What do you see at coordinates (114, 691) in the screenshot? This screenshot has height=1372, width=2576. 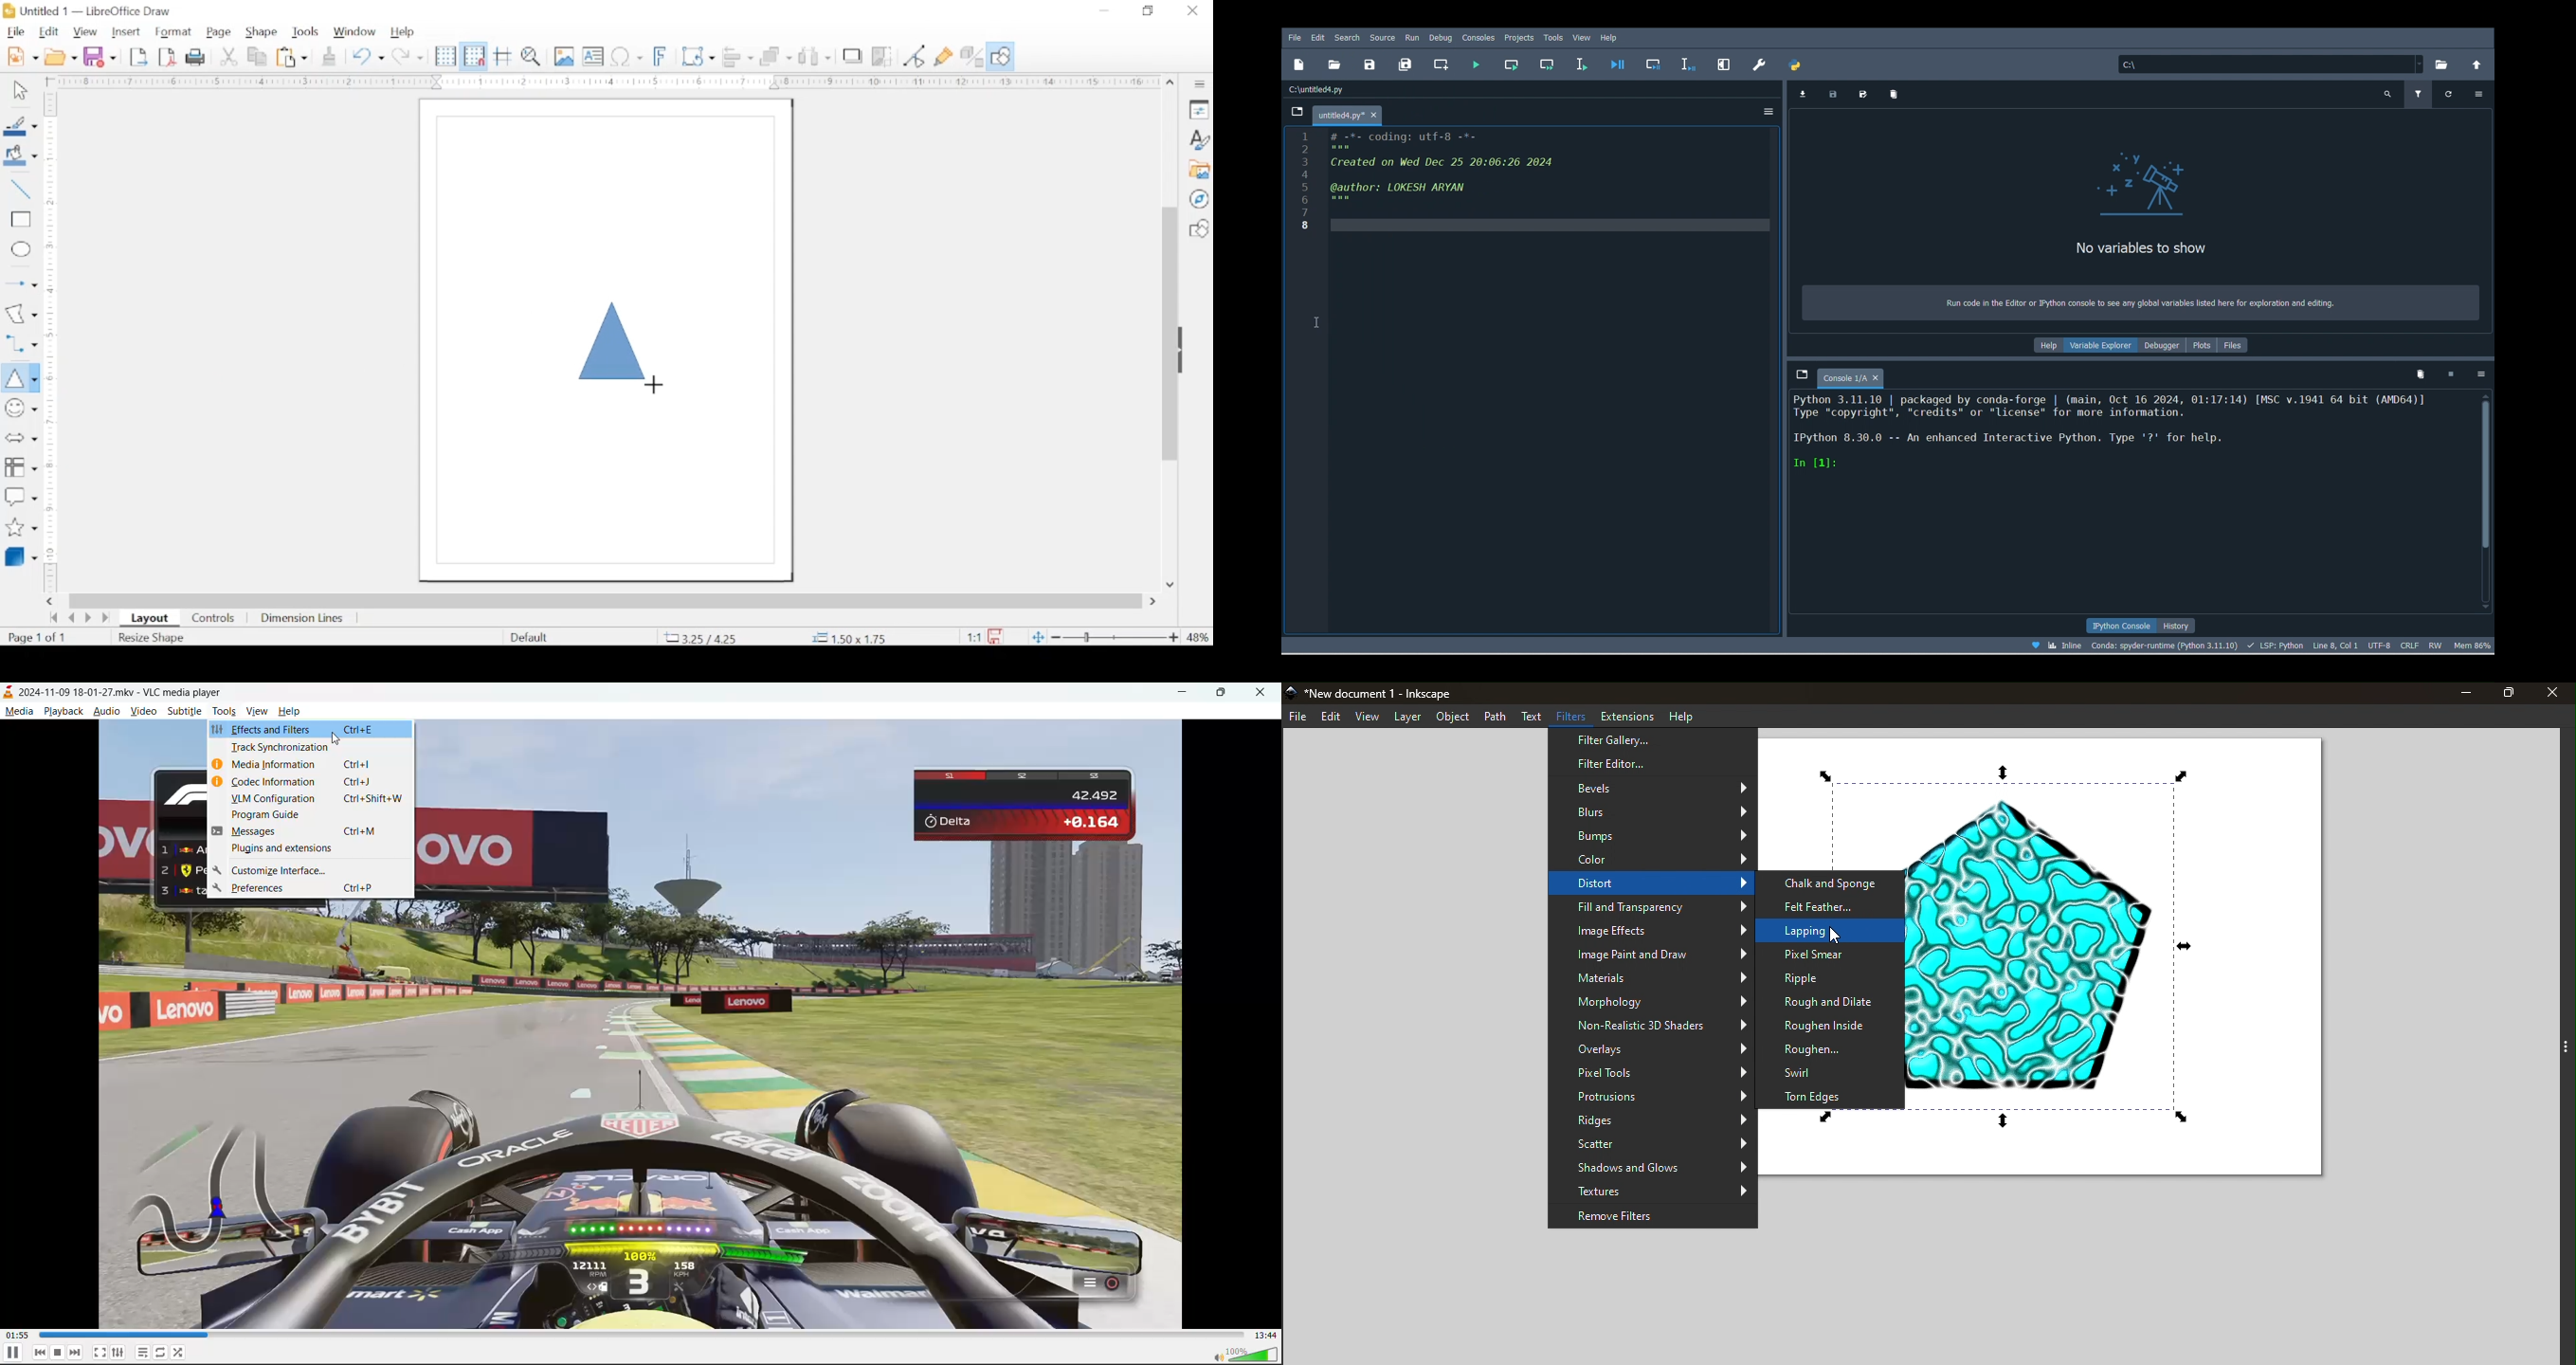 I see `track and app name` at bounding box center [114, 691].